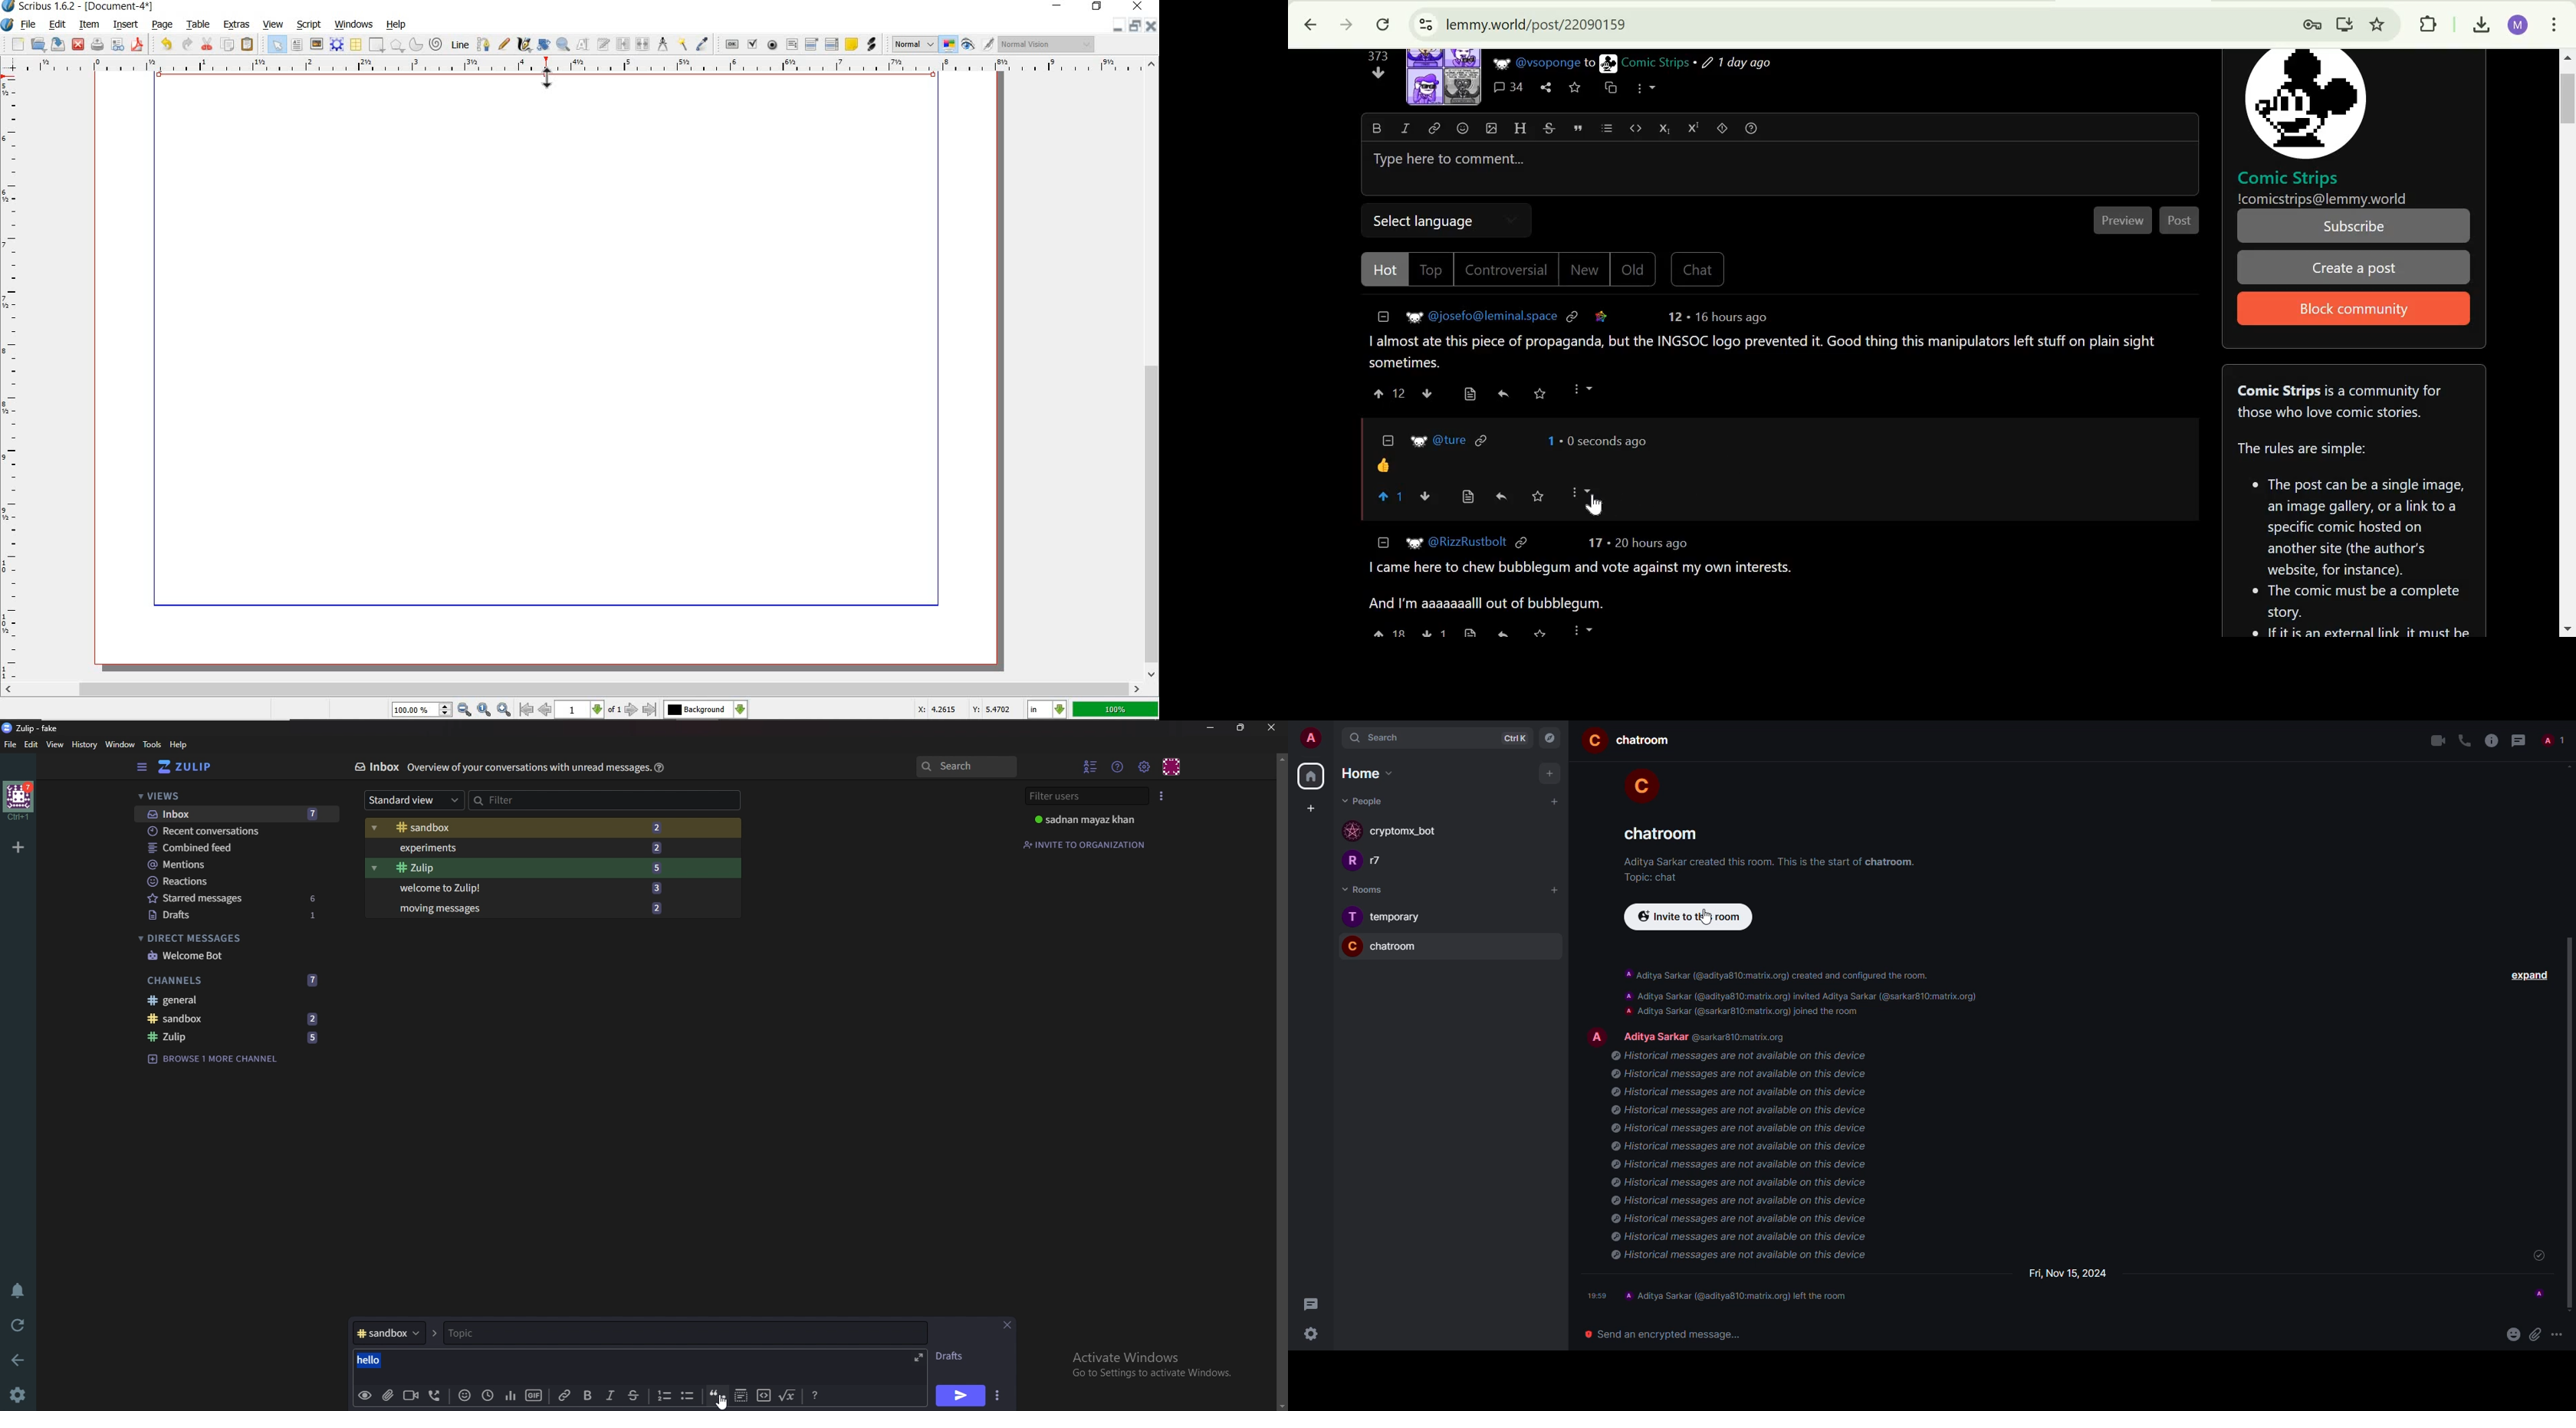  What do you see at coordinates (582, 66) in the screenshot?
I see `ruler` at bounding box center [582, 66].